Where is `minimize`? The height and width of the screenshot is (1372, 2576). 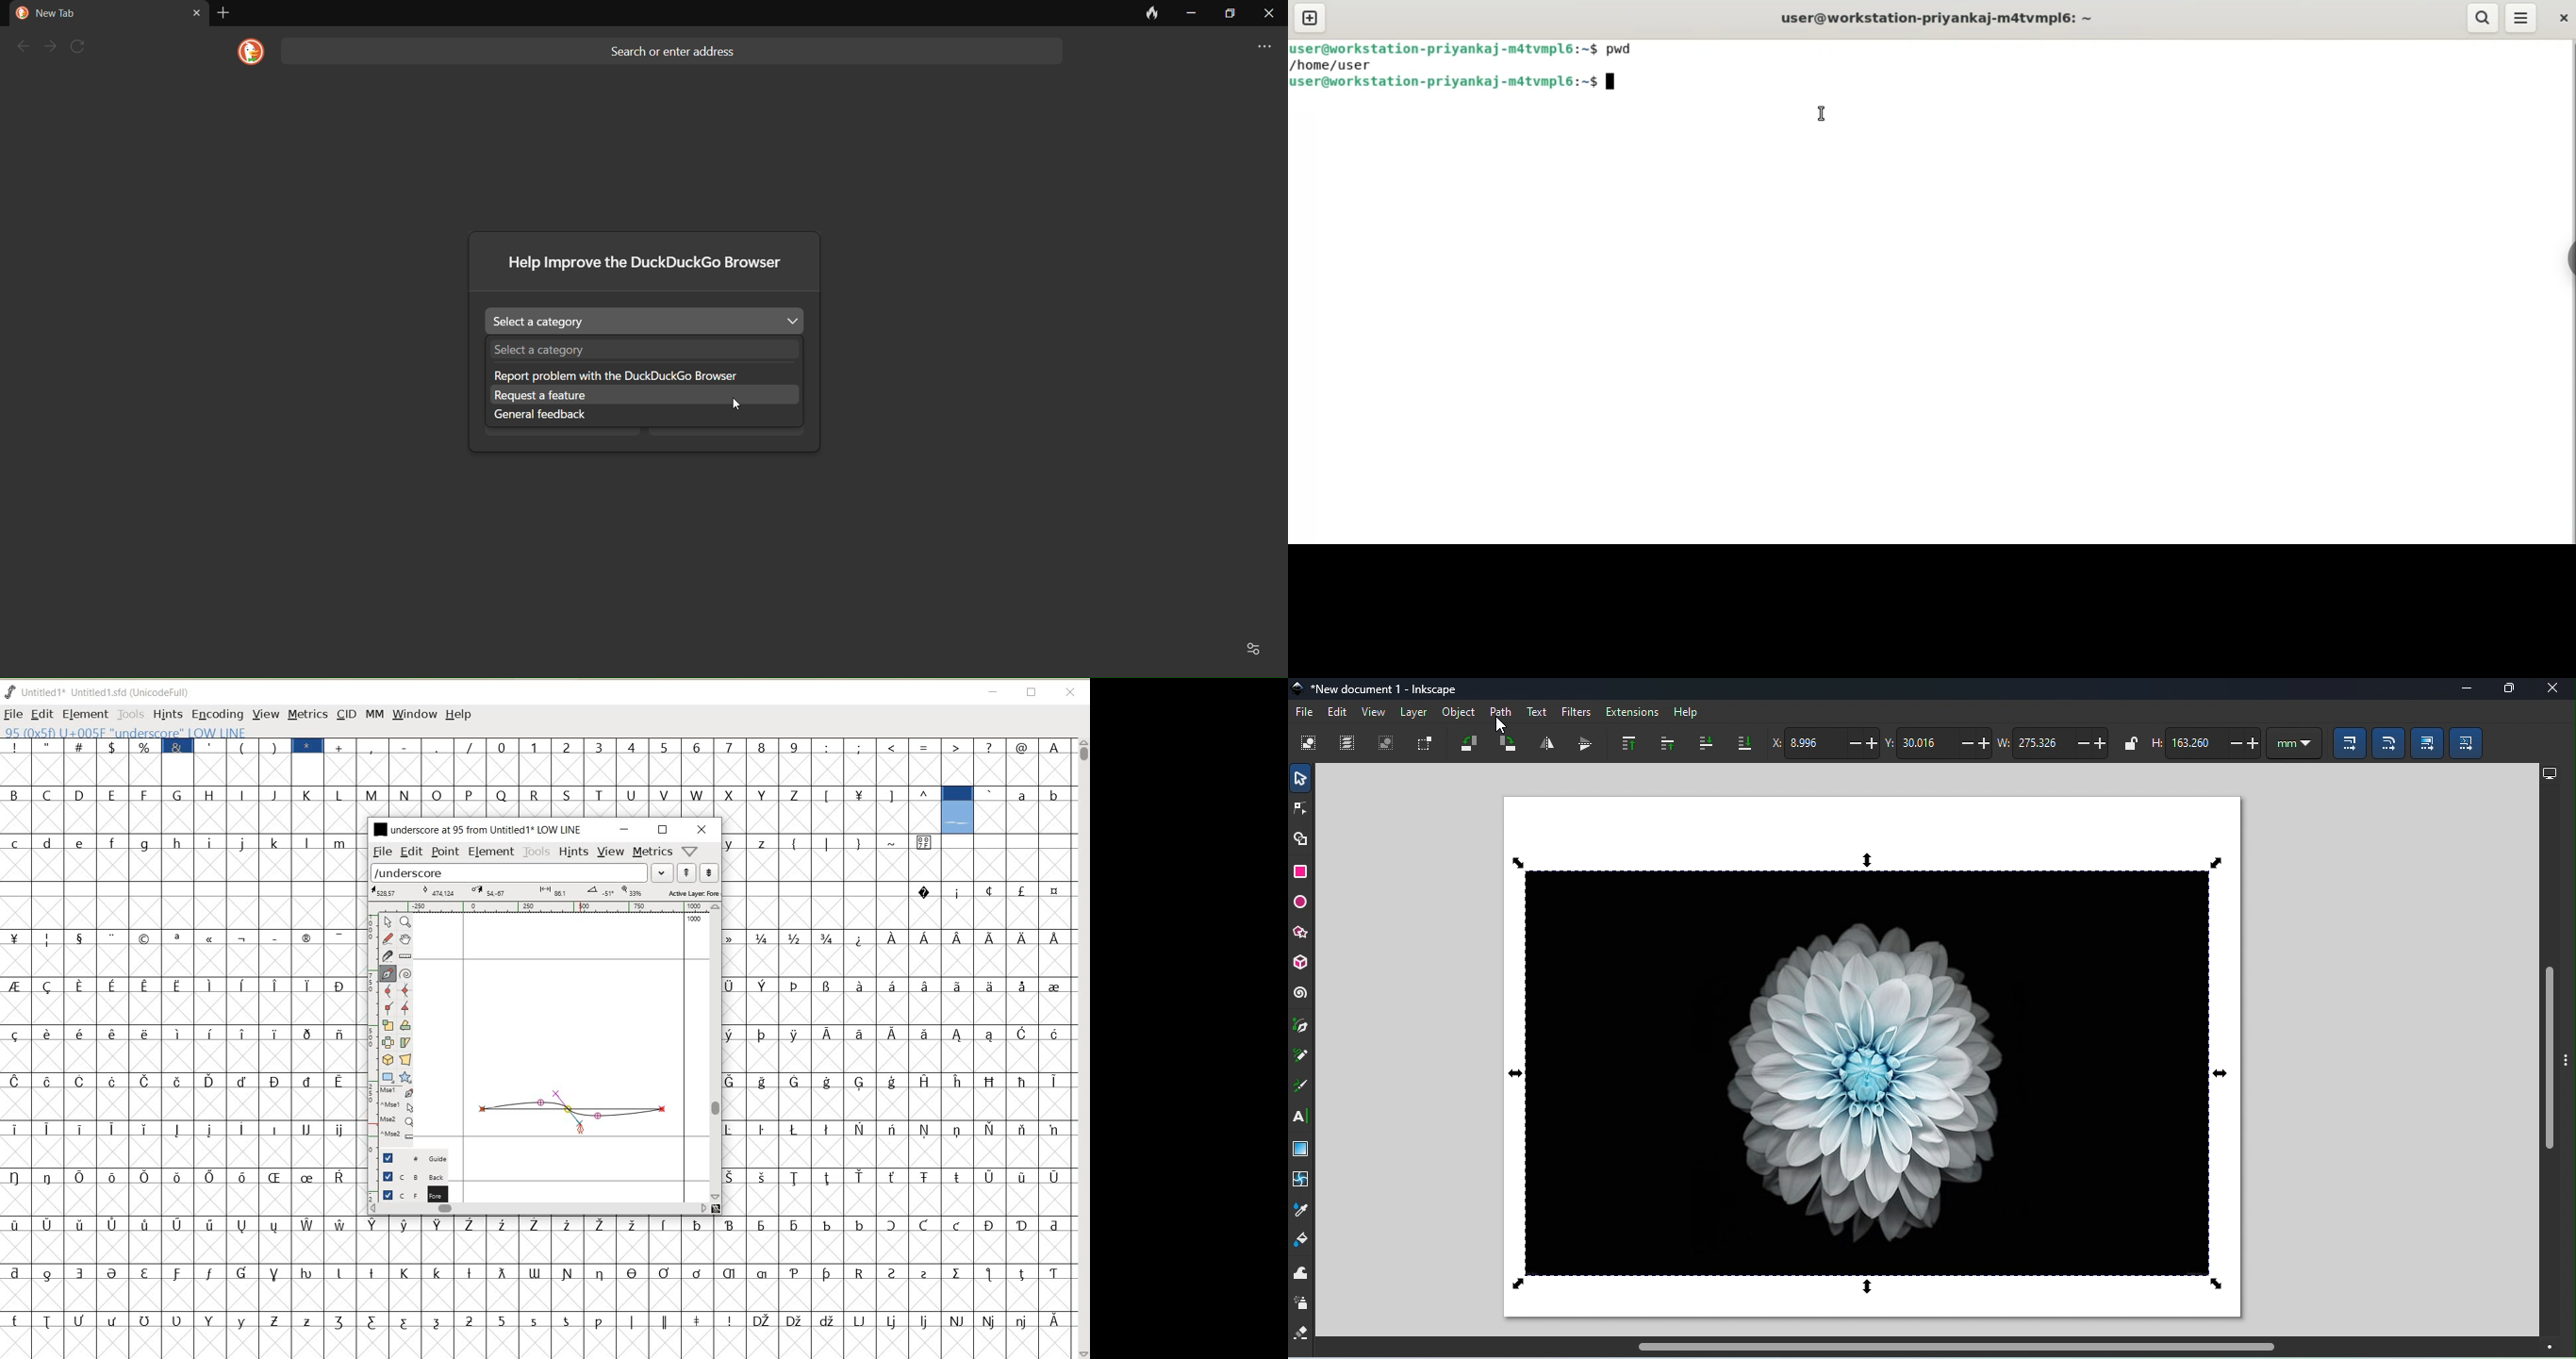 minimize is located at coordinates (1190, 13).